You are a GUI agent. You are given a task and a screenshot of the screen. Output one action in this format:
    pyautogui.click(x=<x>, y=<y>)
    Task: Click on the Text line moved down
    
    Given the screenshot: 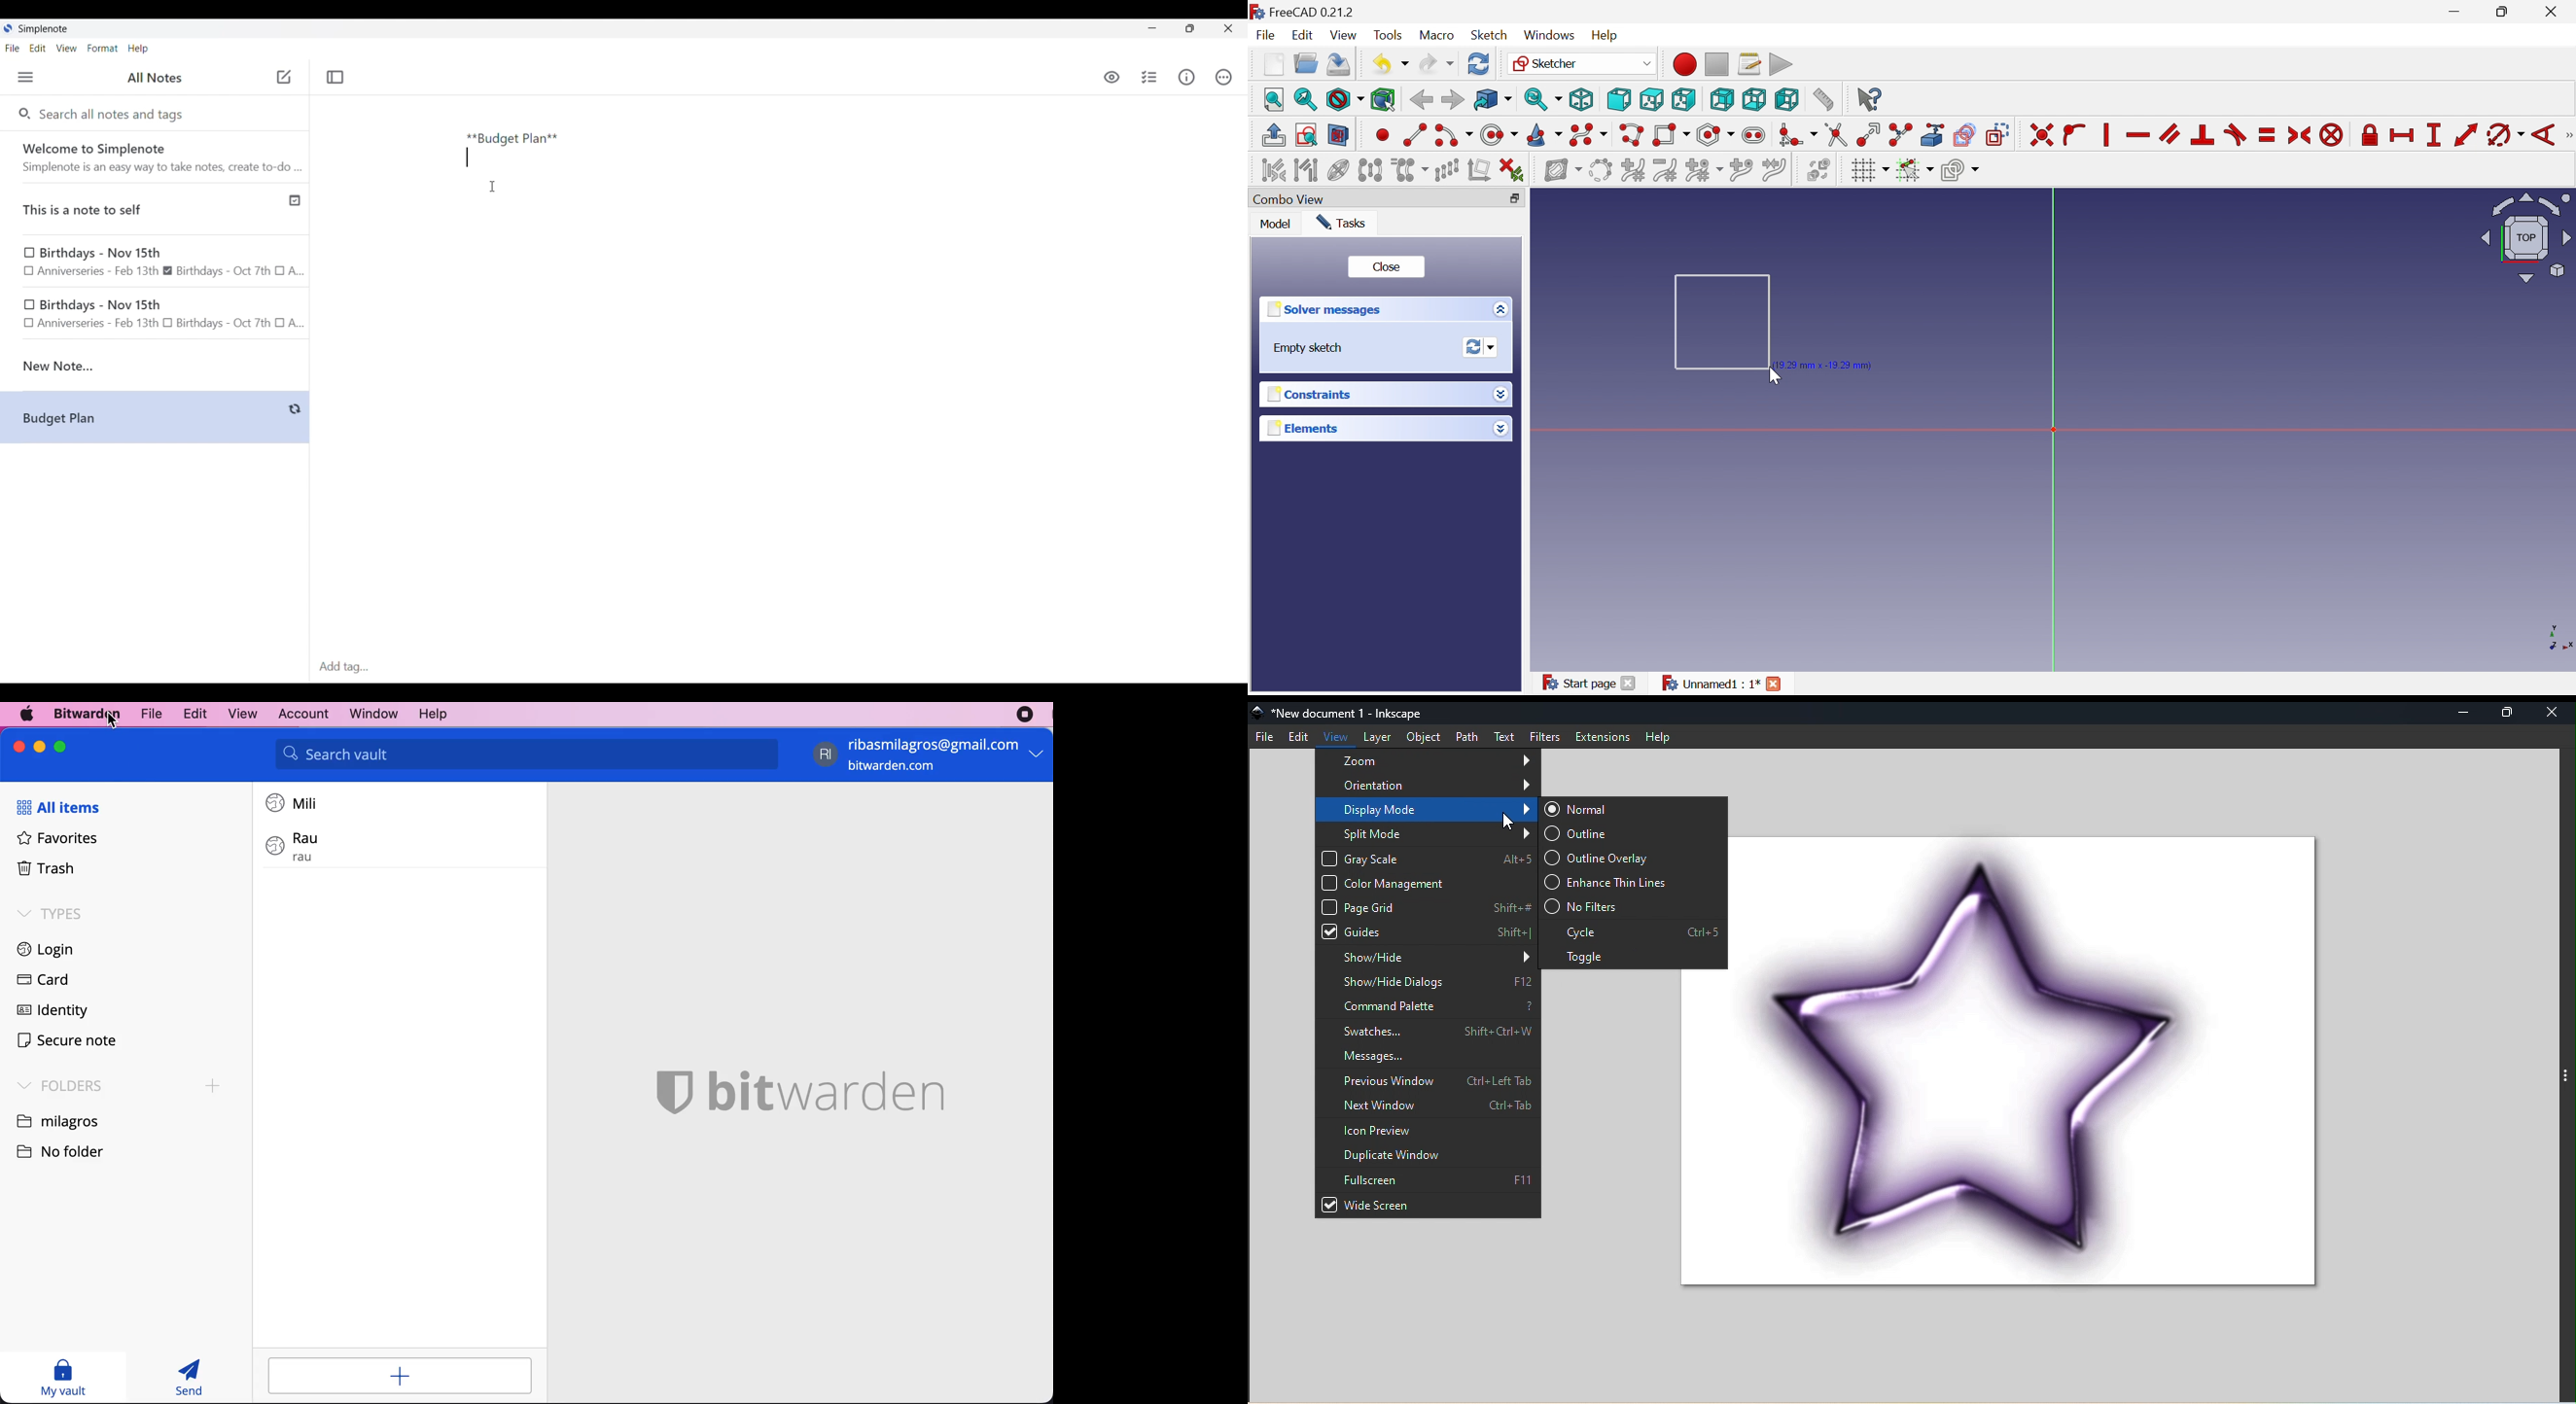 What is the action you would take?
    pyautogui.click(x=467, y=157)
    